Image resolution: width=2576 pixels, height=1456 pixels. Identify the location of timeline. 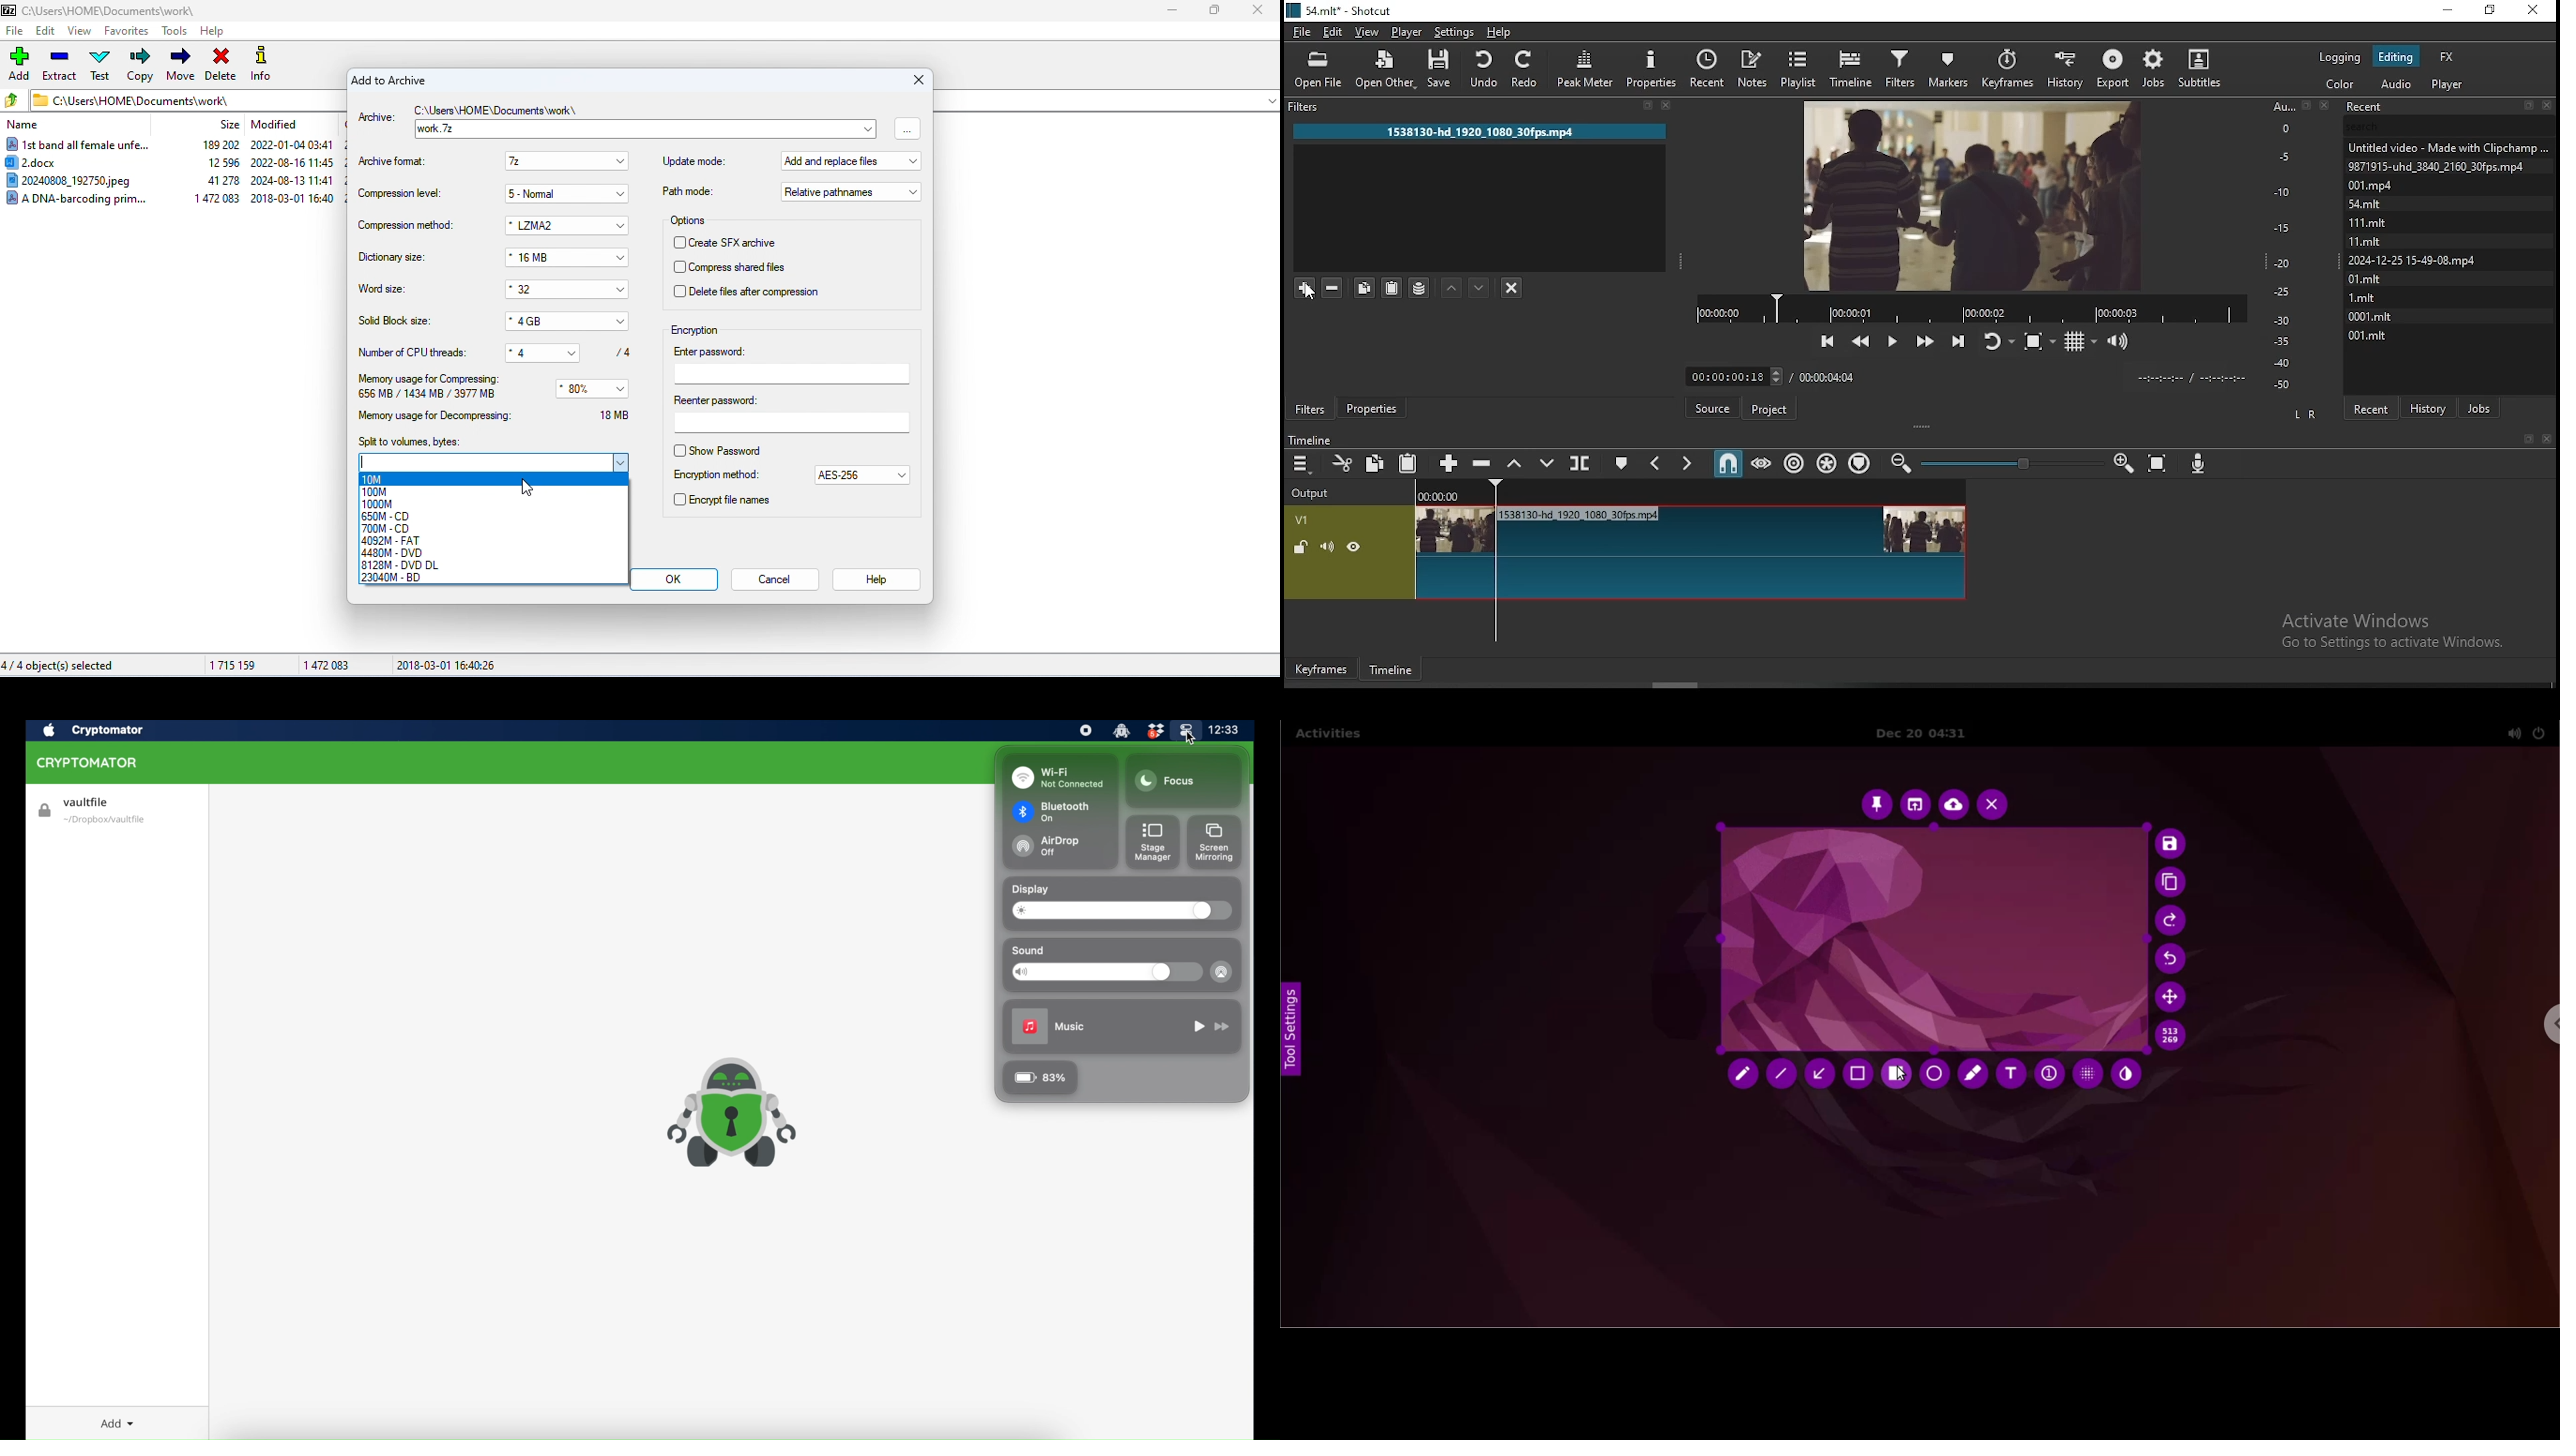
(1308, 439).